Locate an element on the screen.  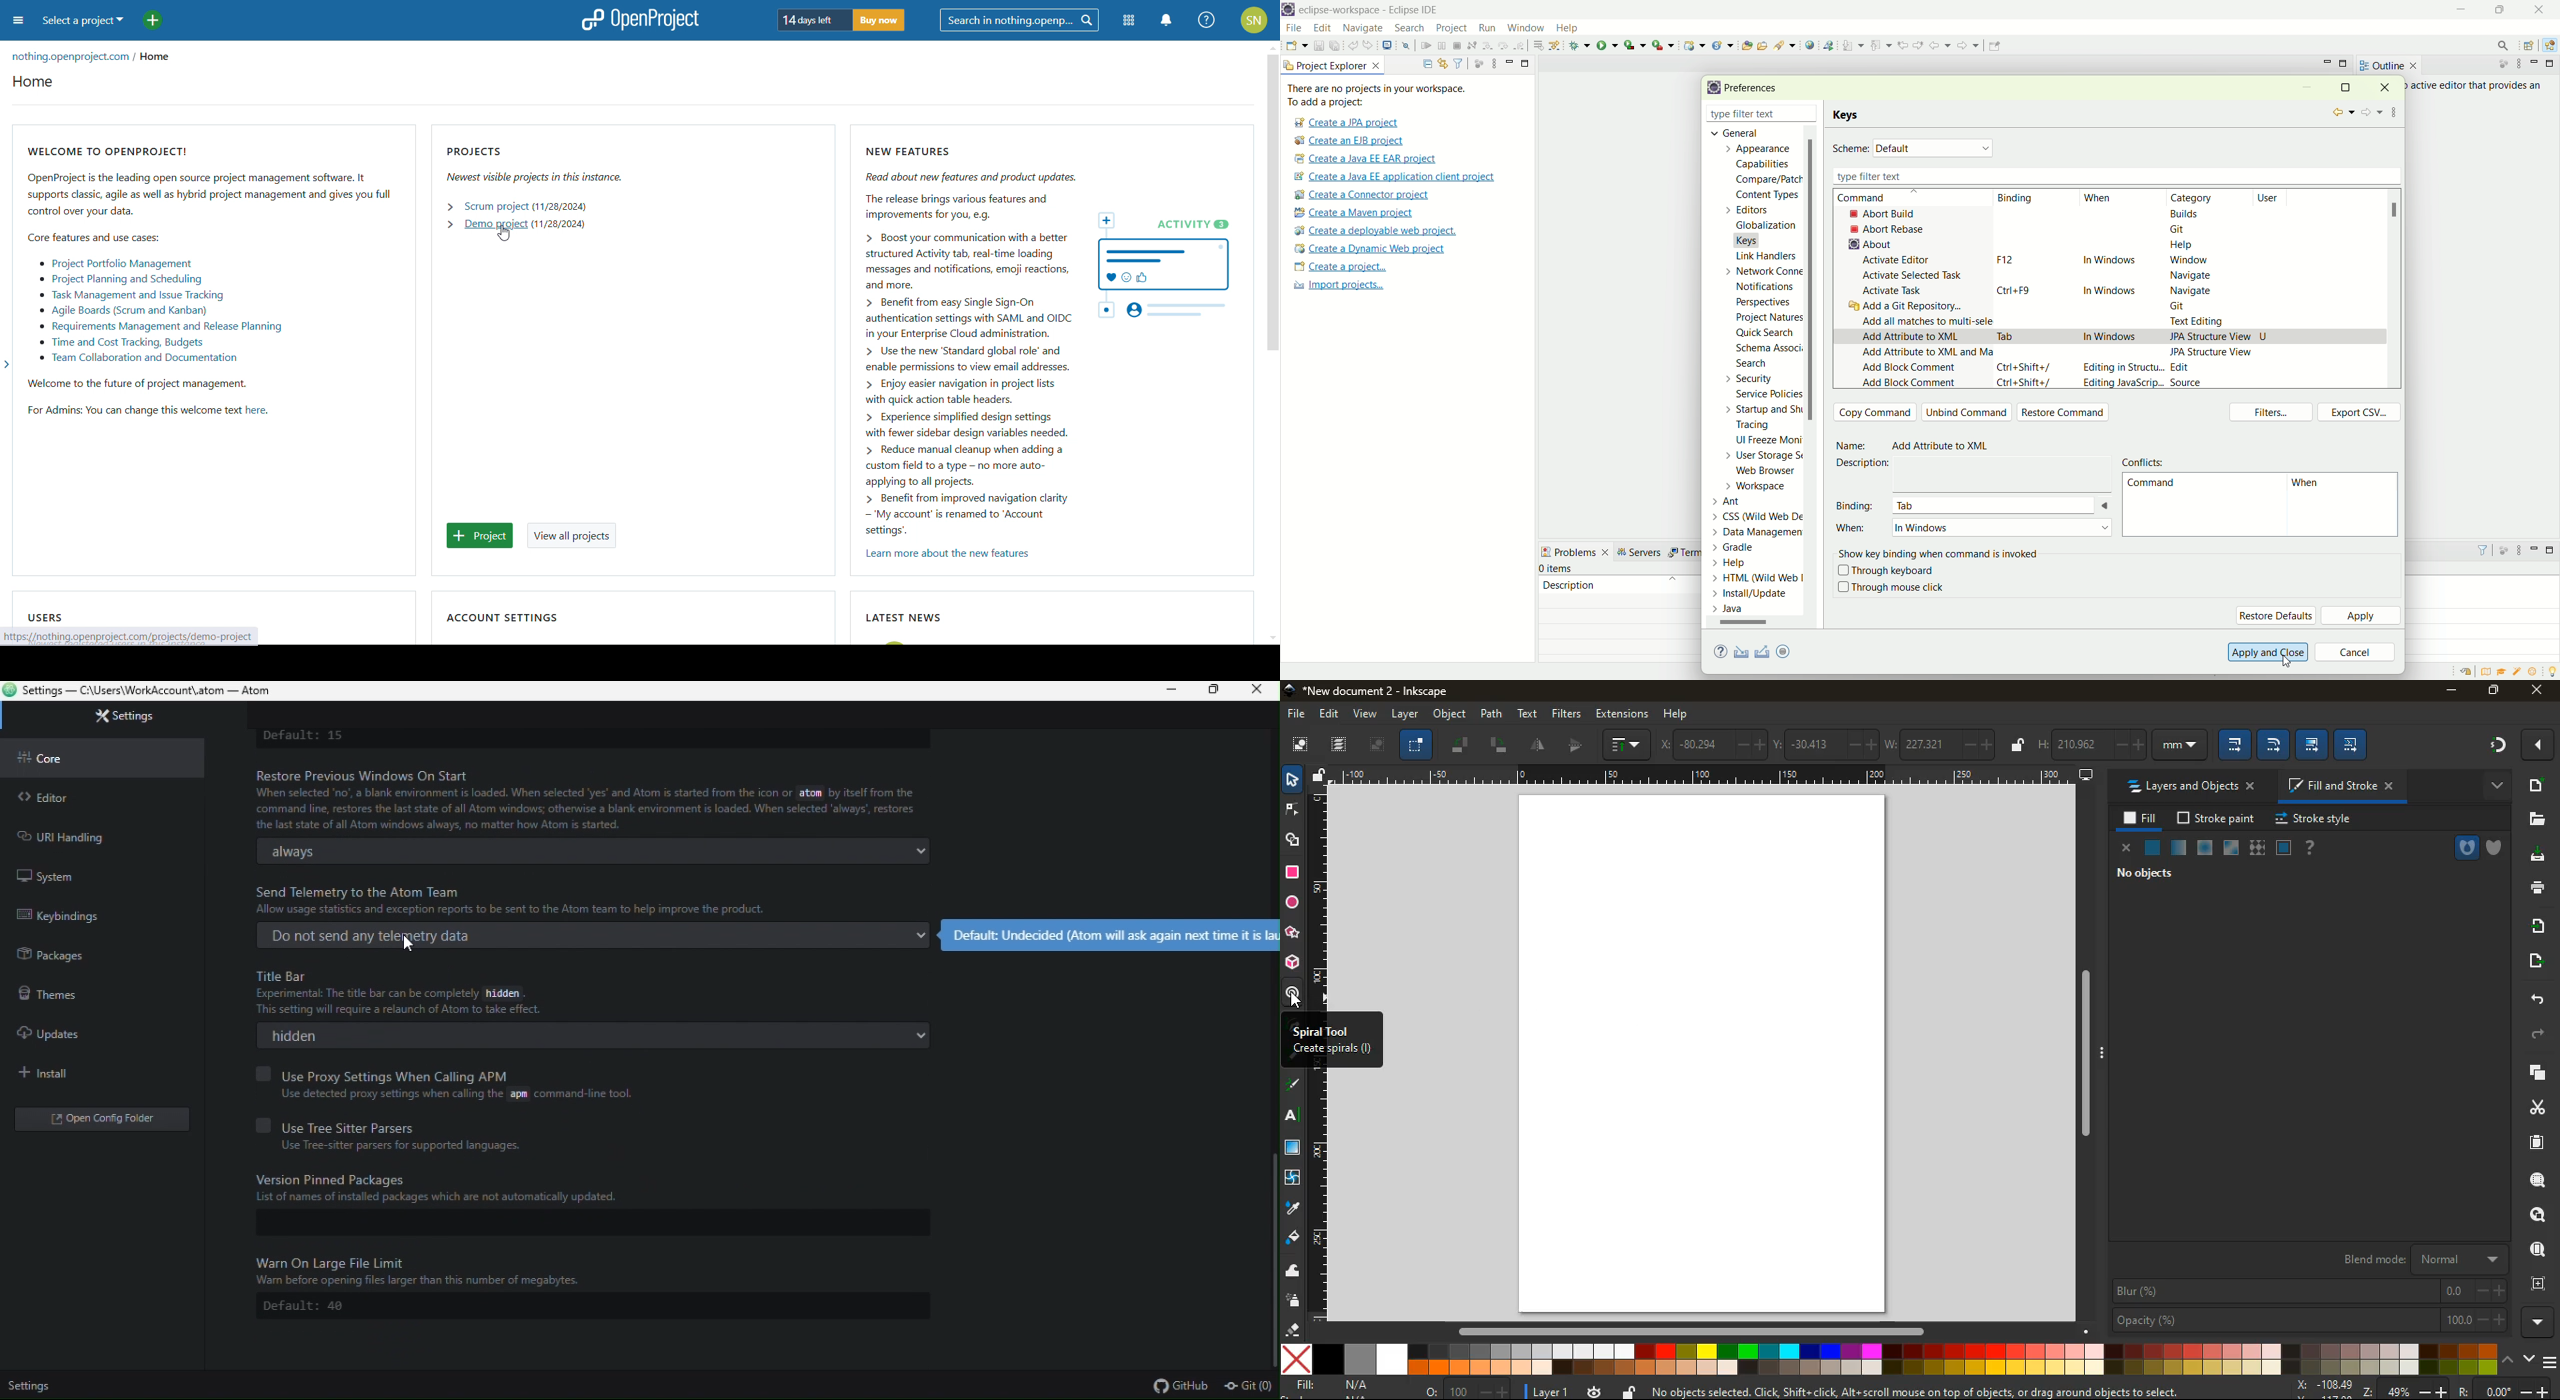
focus on active task is located at coordinates (1477, 63).